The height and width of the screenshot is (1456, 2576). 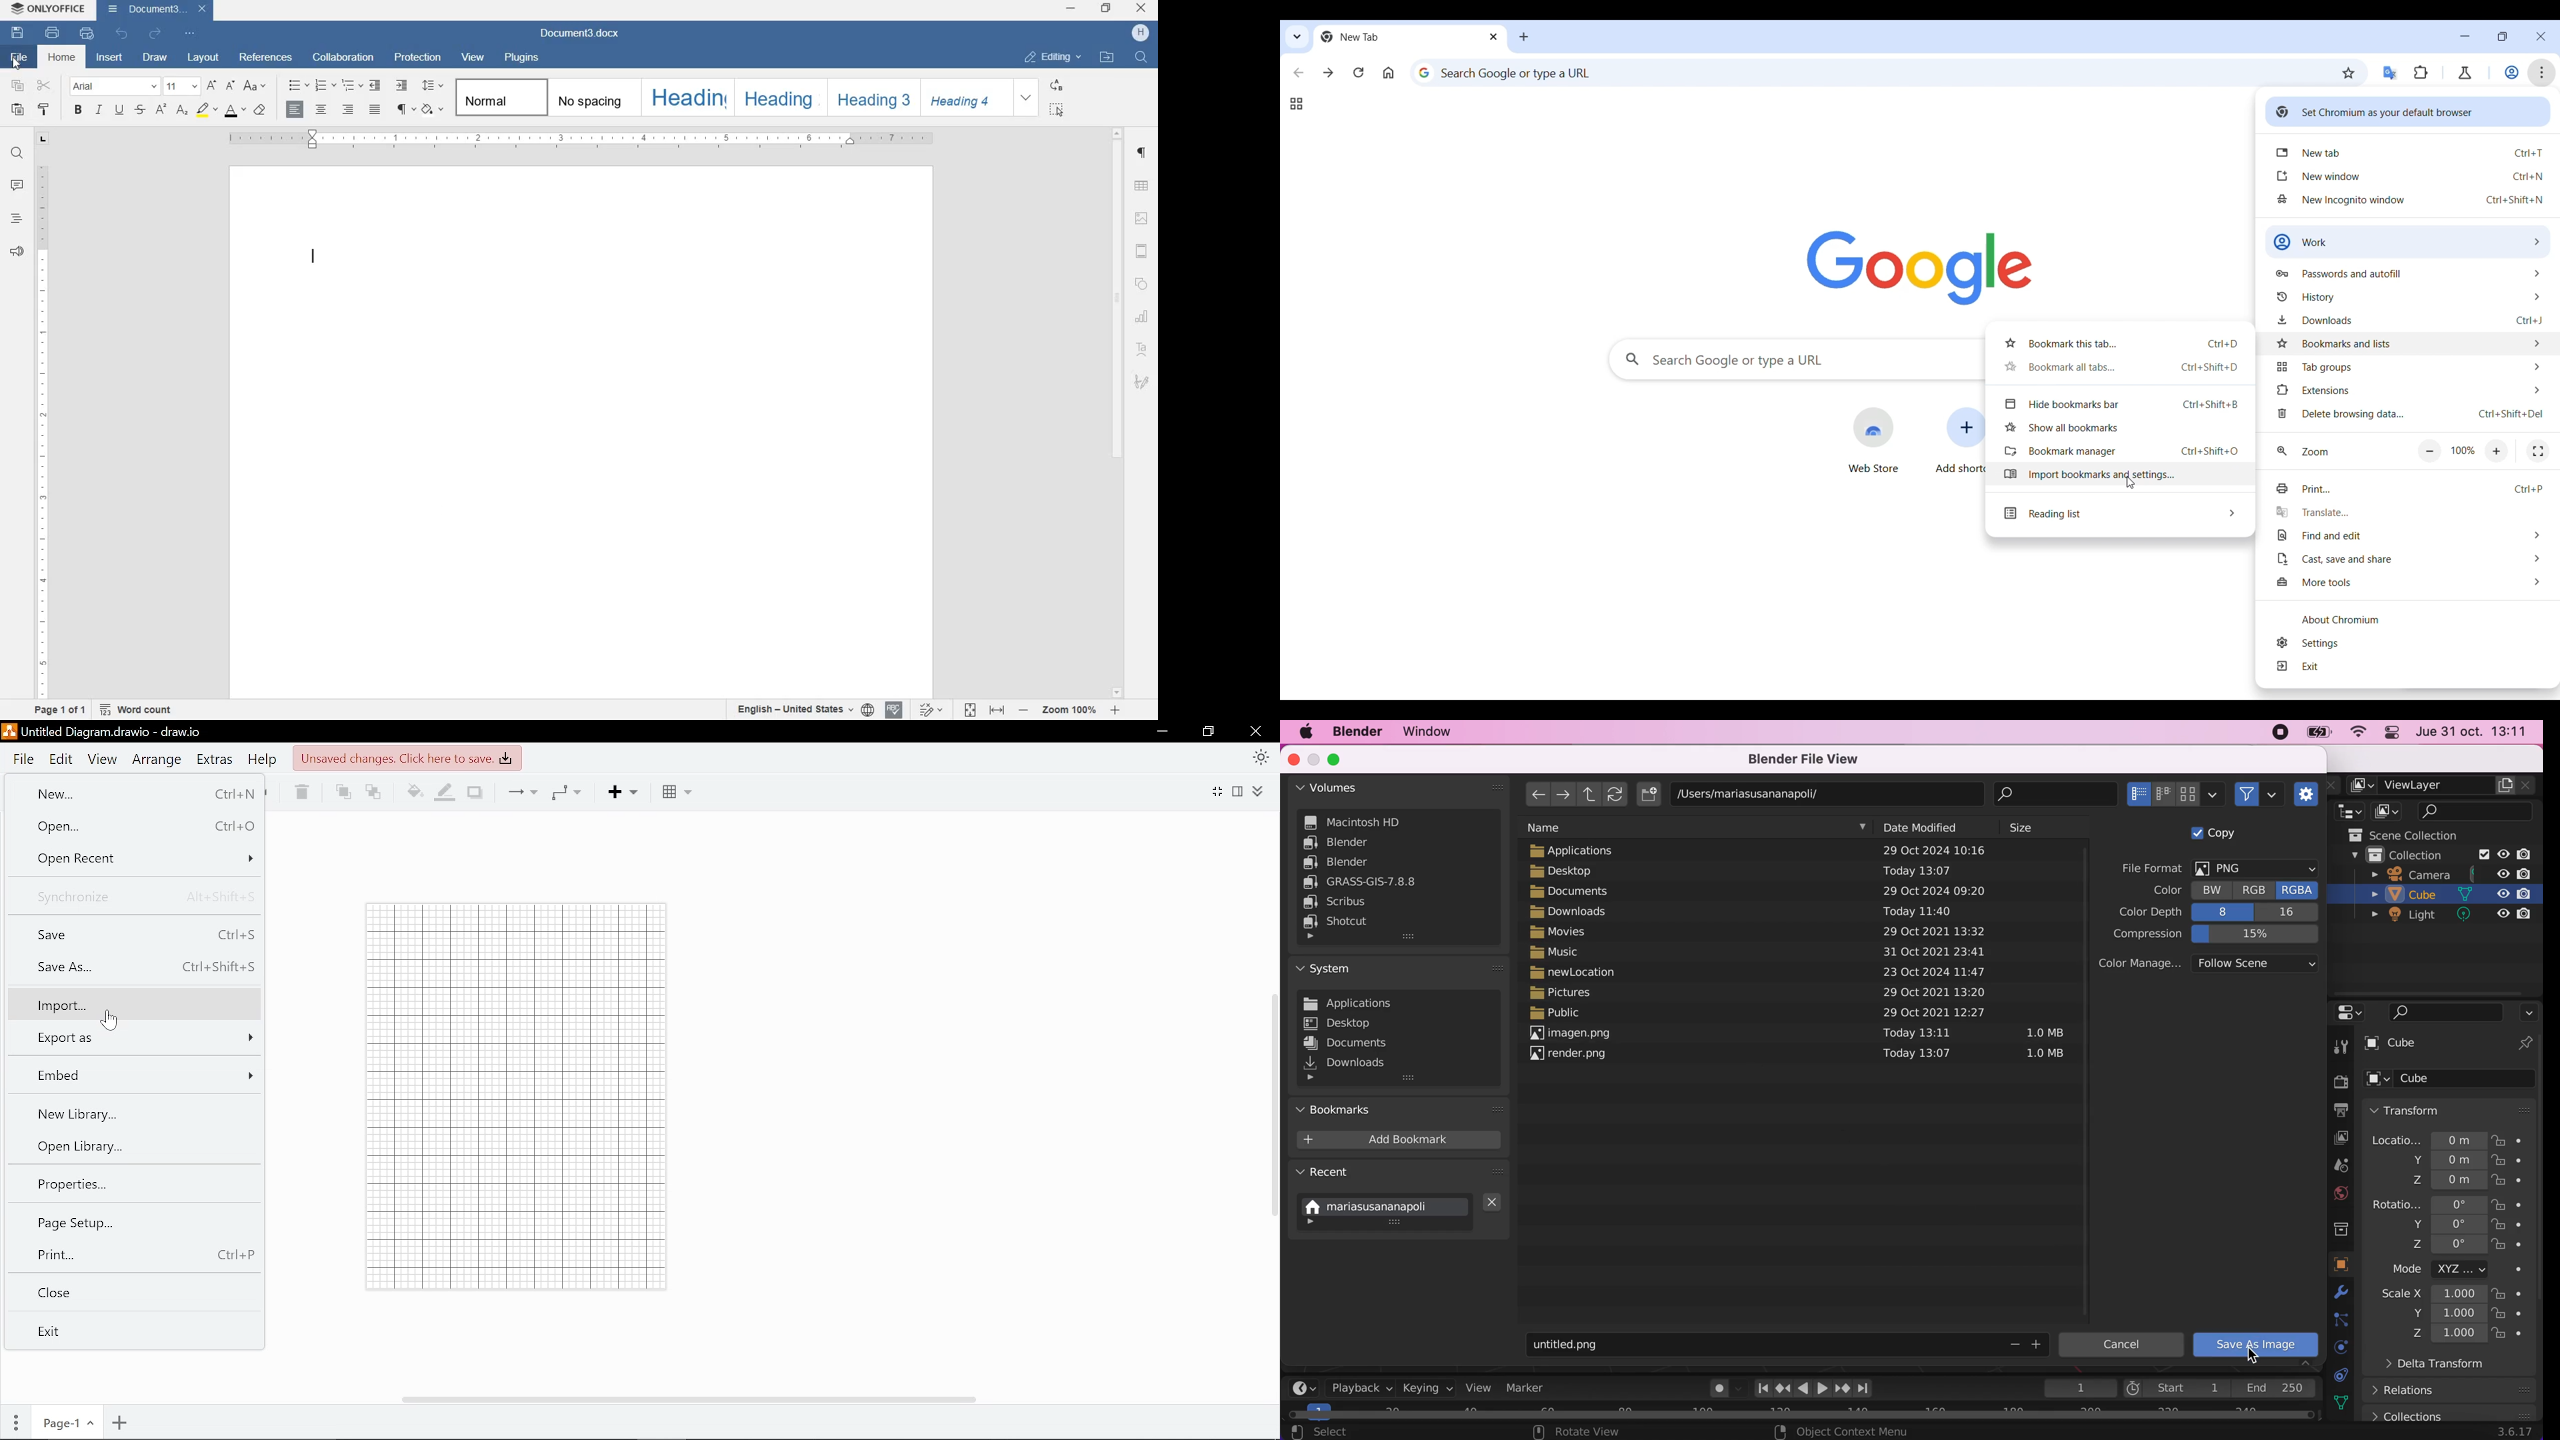 I want to click on Show all bookmarks, so click(x=2120, y=427).